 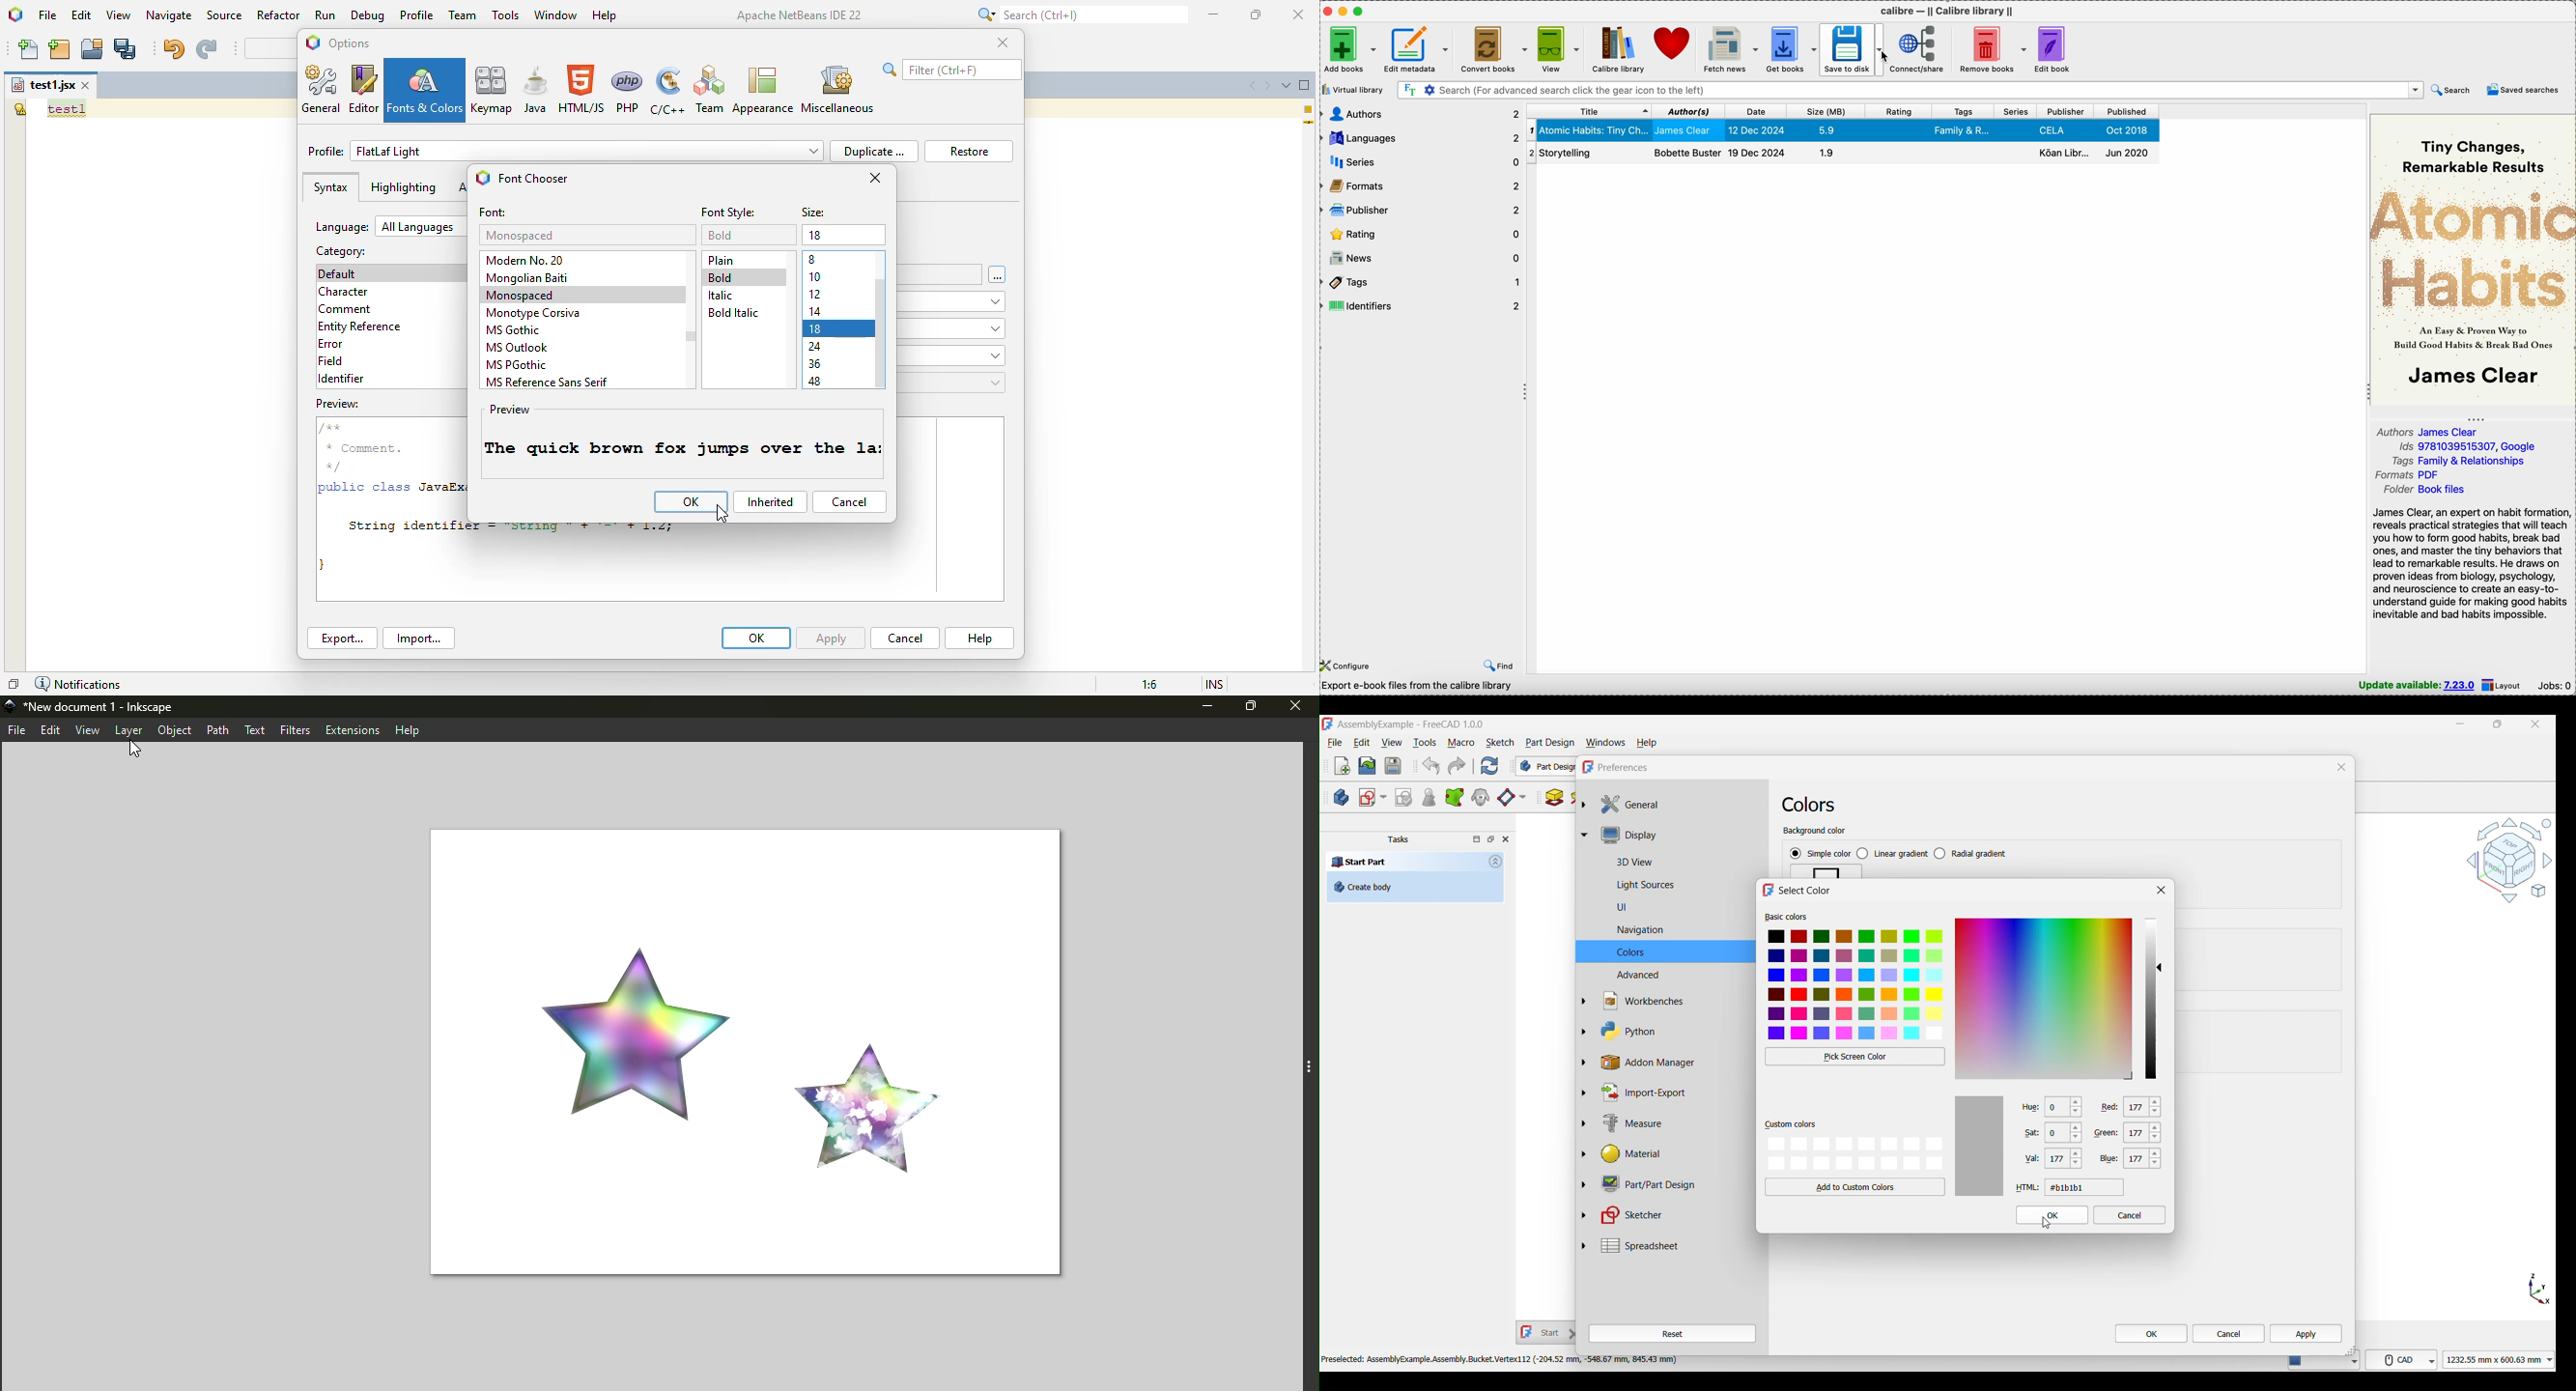 What do you see at coordinates (1852, 49) in the screenshot?
I see `save to disk` at bounding box center [1852, 49].